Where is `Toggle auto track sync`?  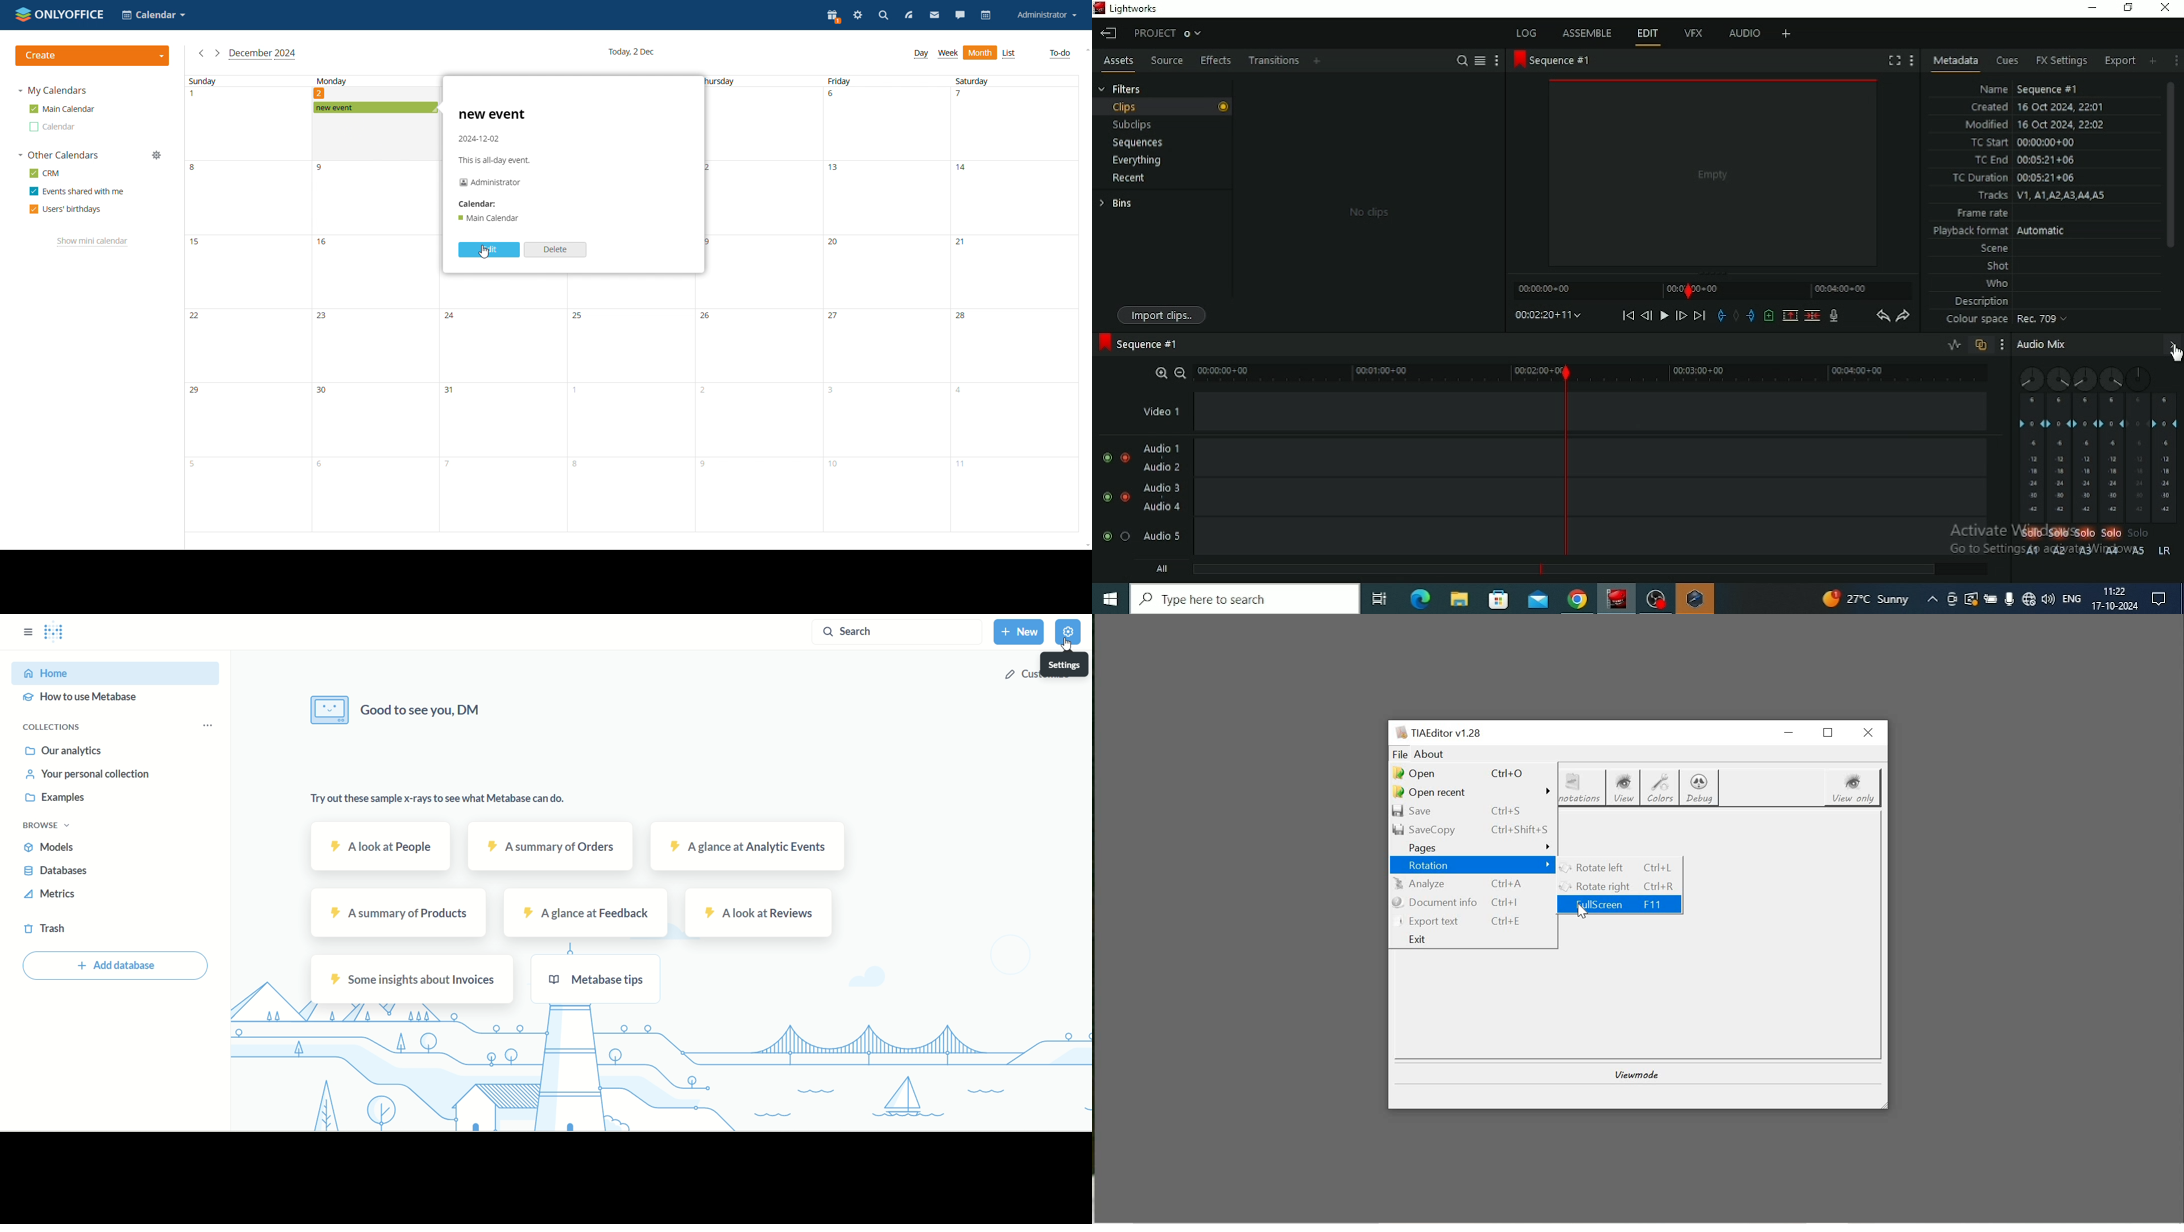 Toggle auto track sync is located at coordinates (1981, 345).